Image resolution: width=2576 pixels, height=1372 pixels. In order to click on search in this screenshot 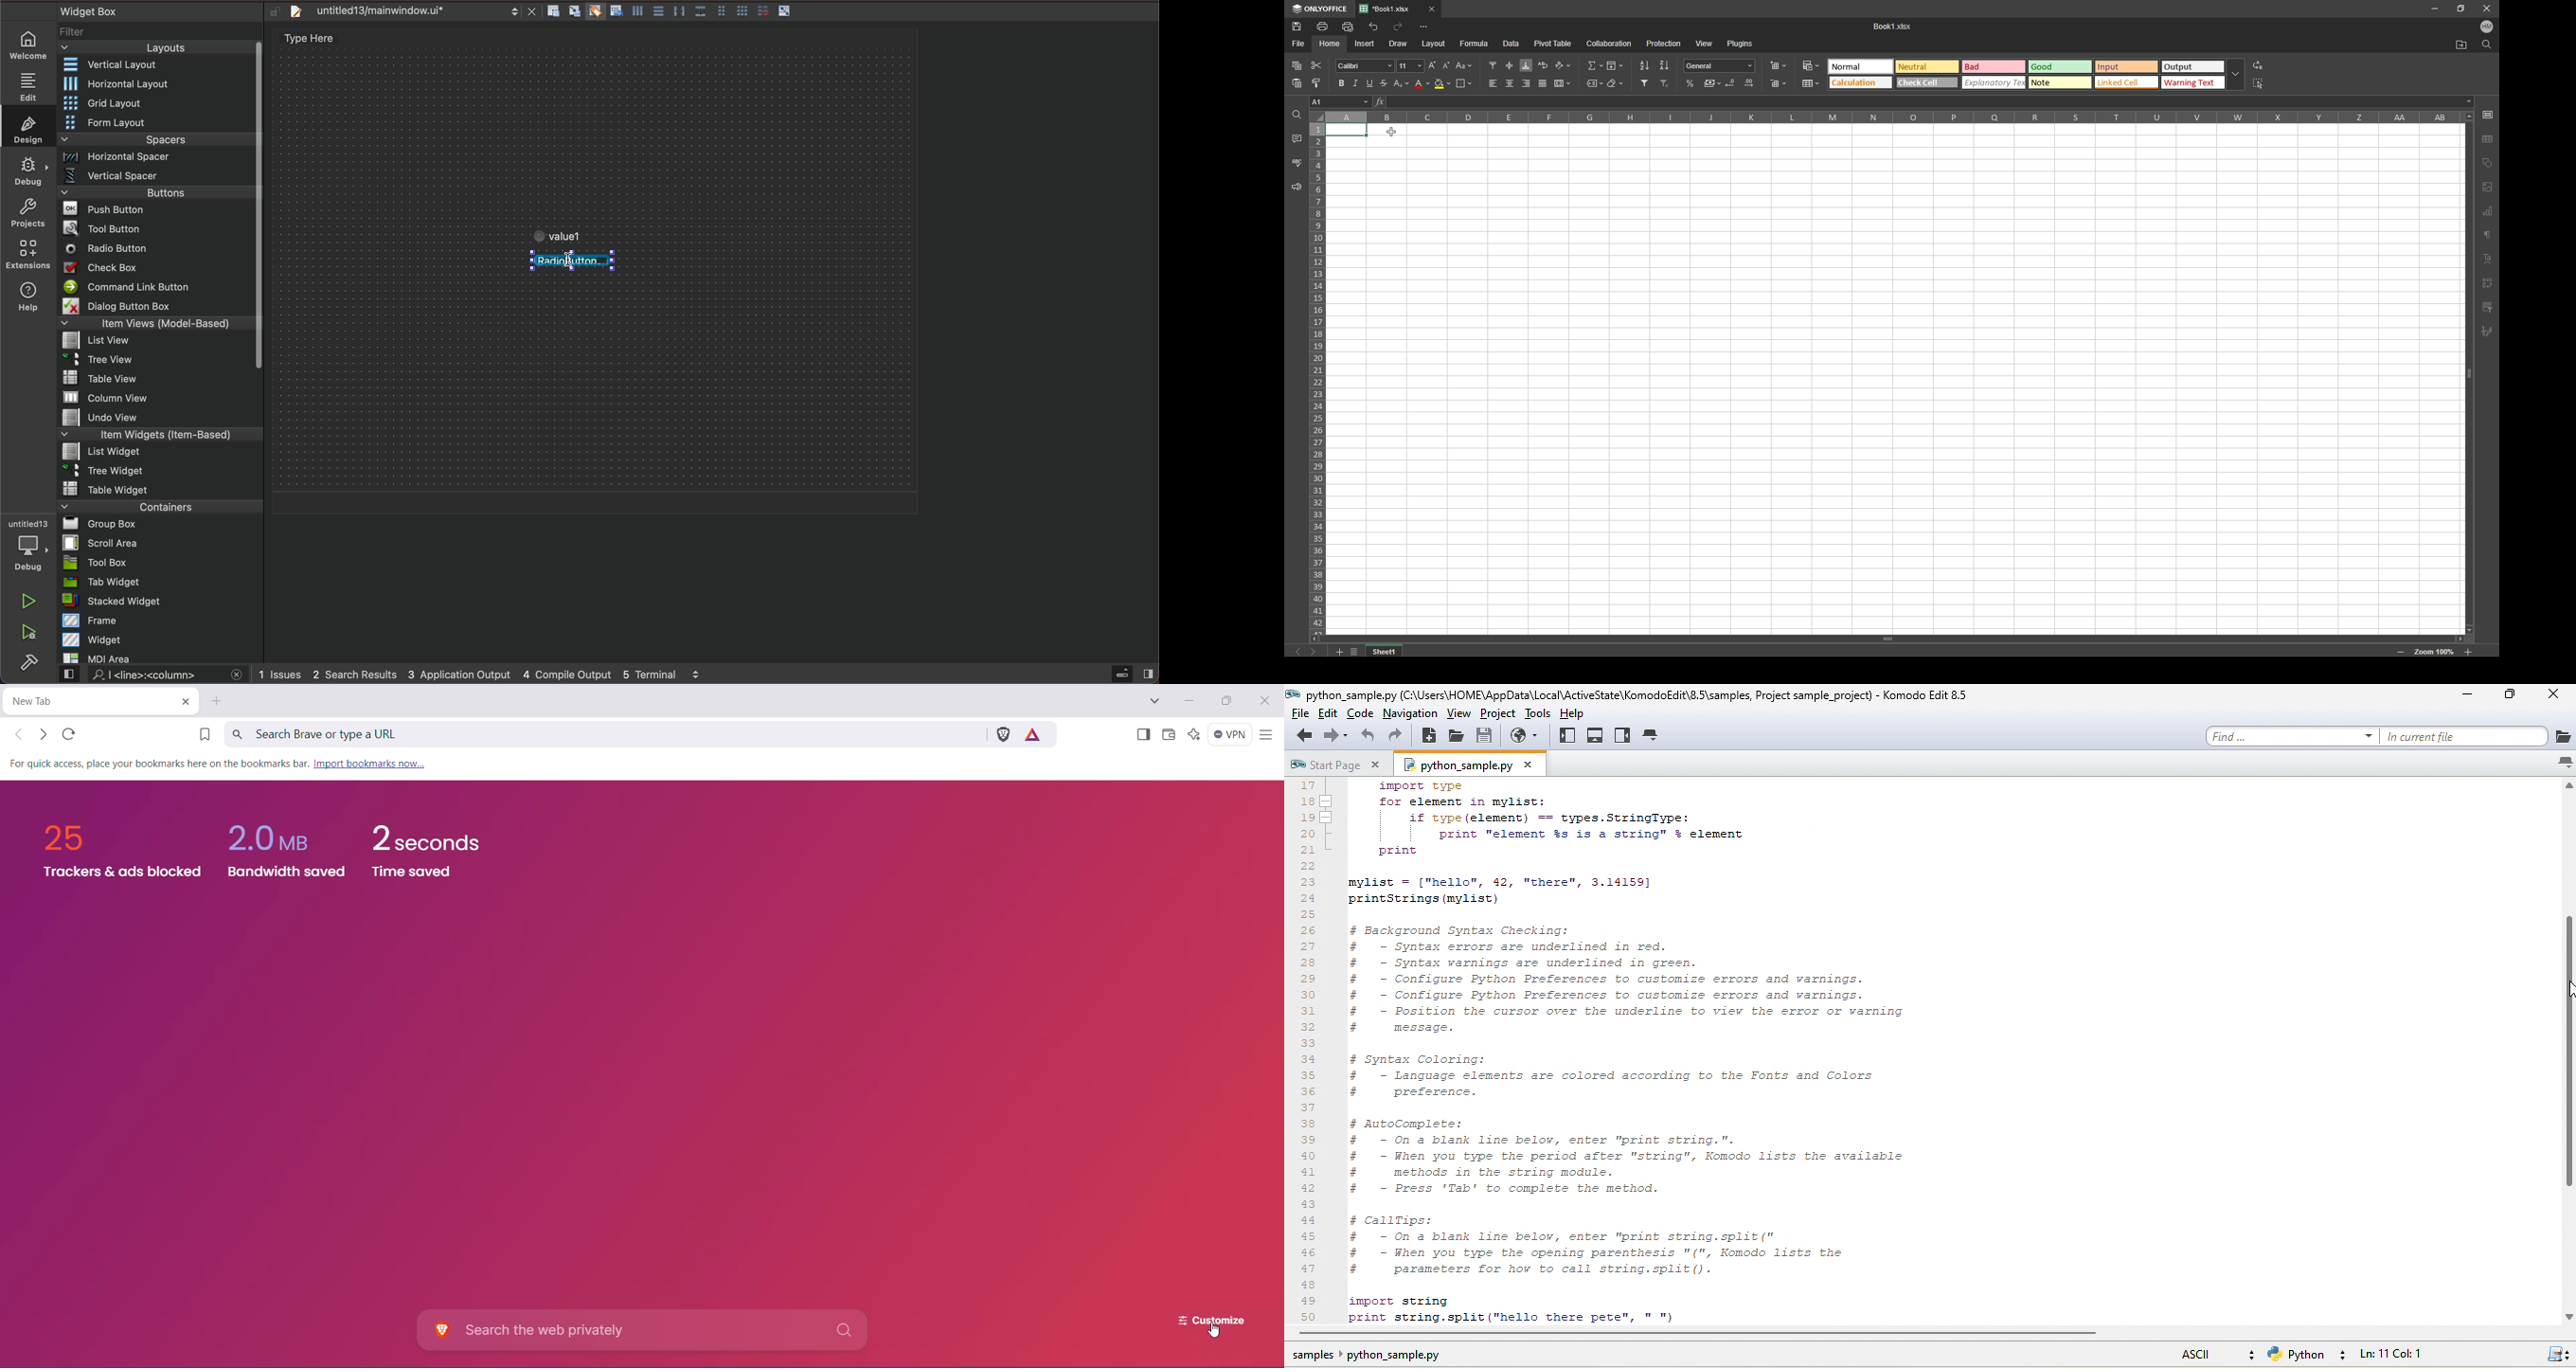, I will do `click(149, 675)`.